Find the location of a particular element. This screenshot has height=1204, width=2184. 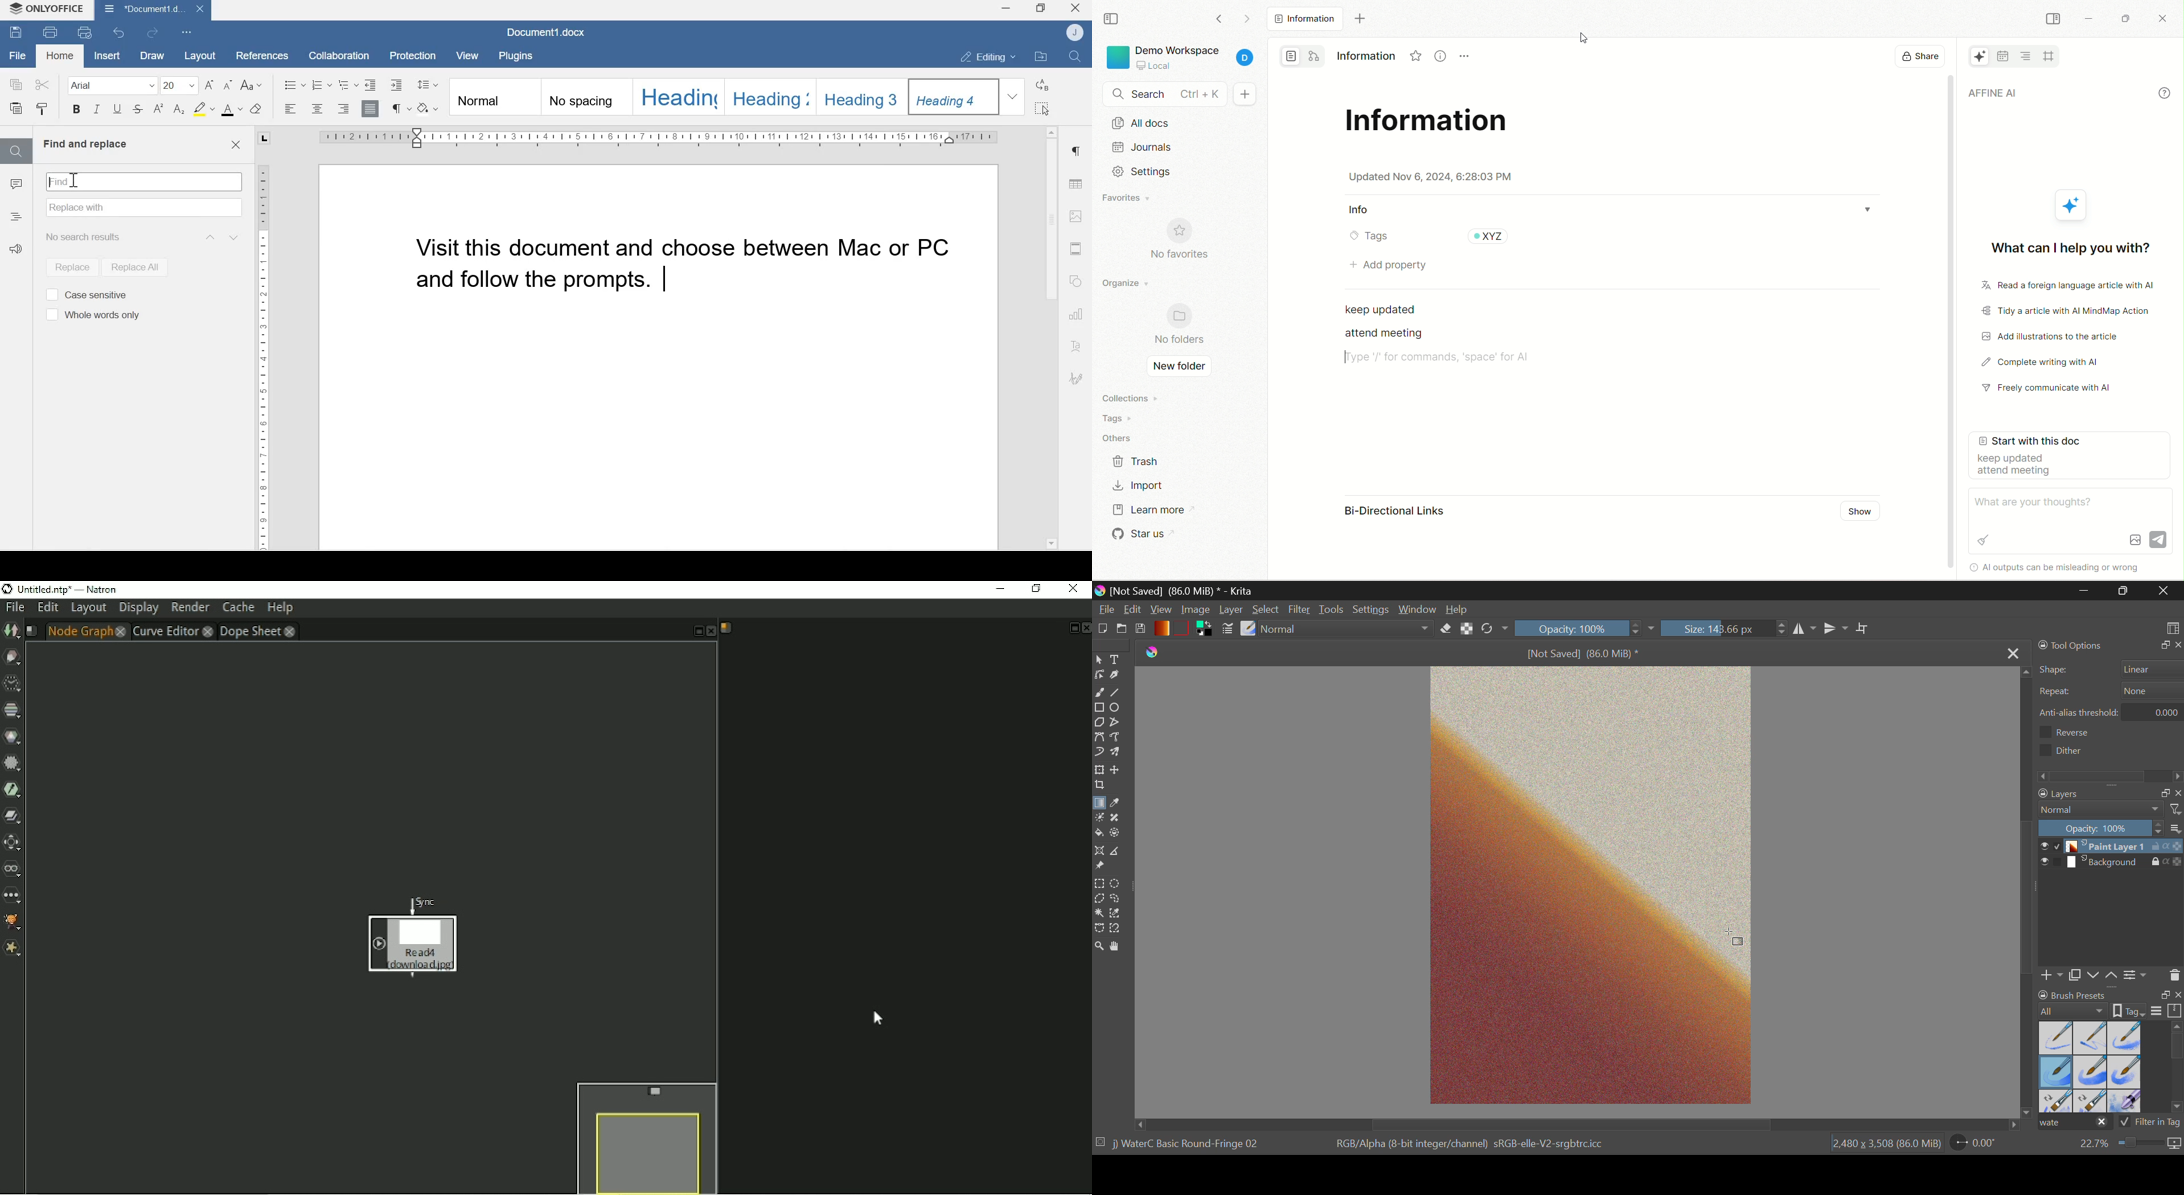

filter is located at coordinates (2177, 809).